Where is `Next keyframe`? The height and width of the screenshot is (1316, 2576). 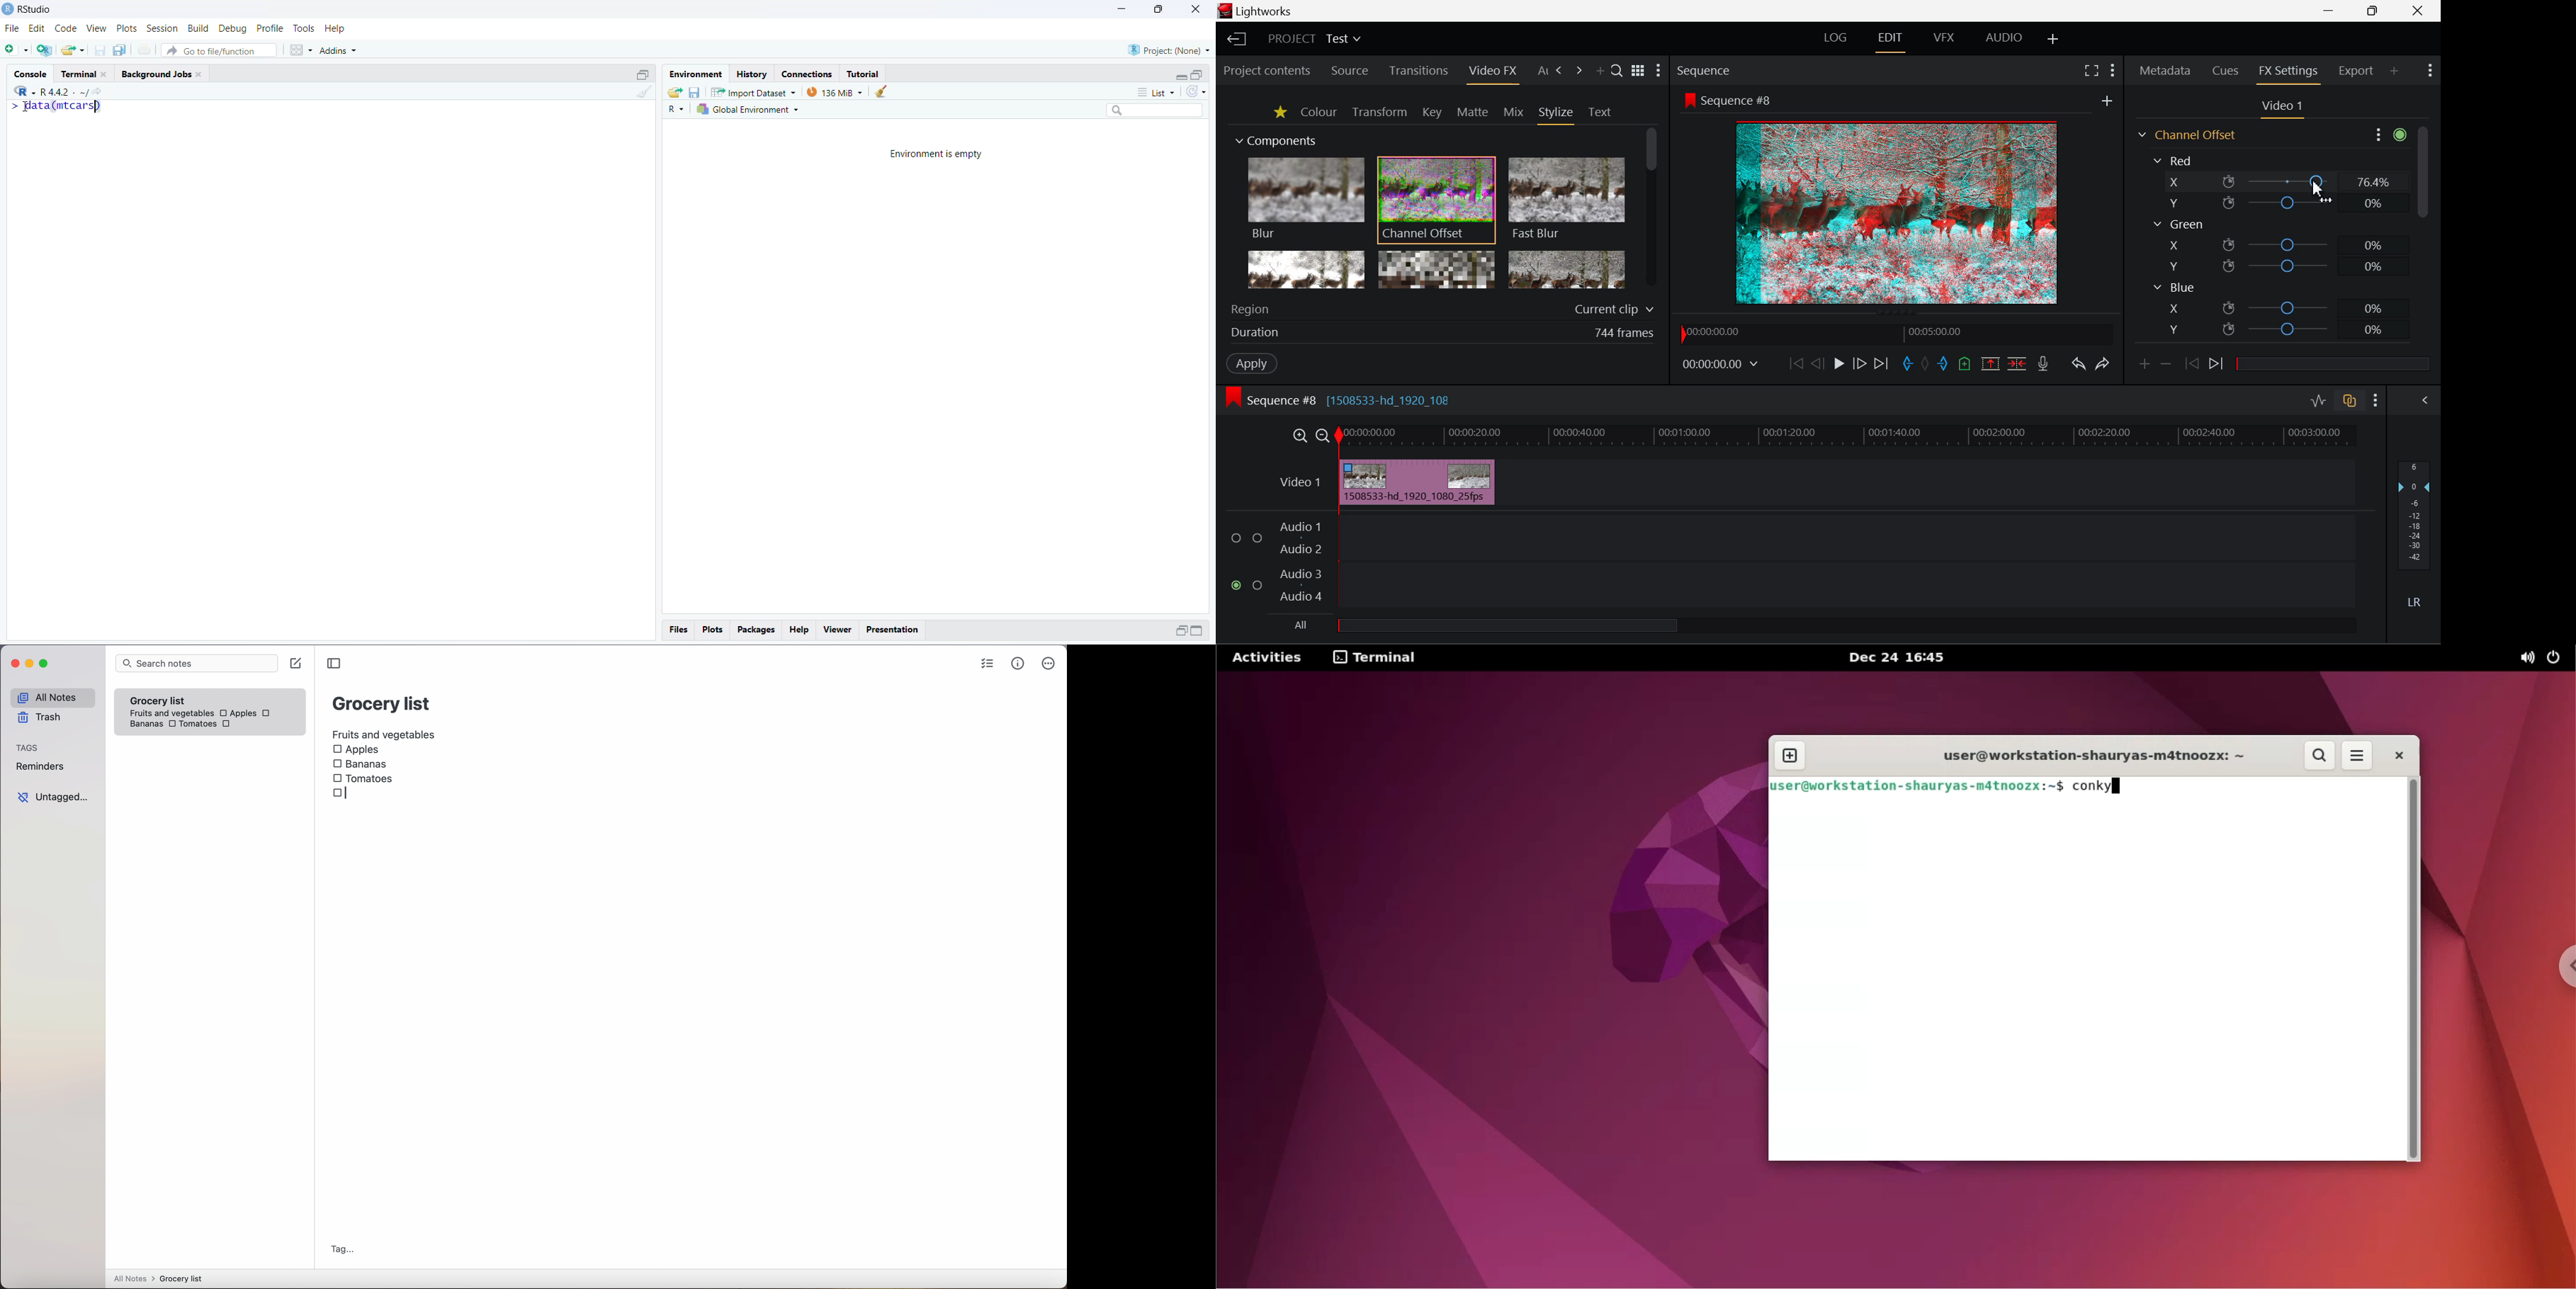
Next keyframe is located at coordinates (2219, 366).